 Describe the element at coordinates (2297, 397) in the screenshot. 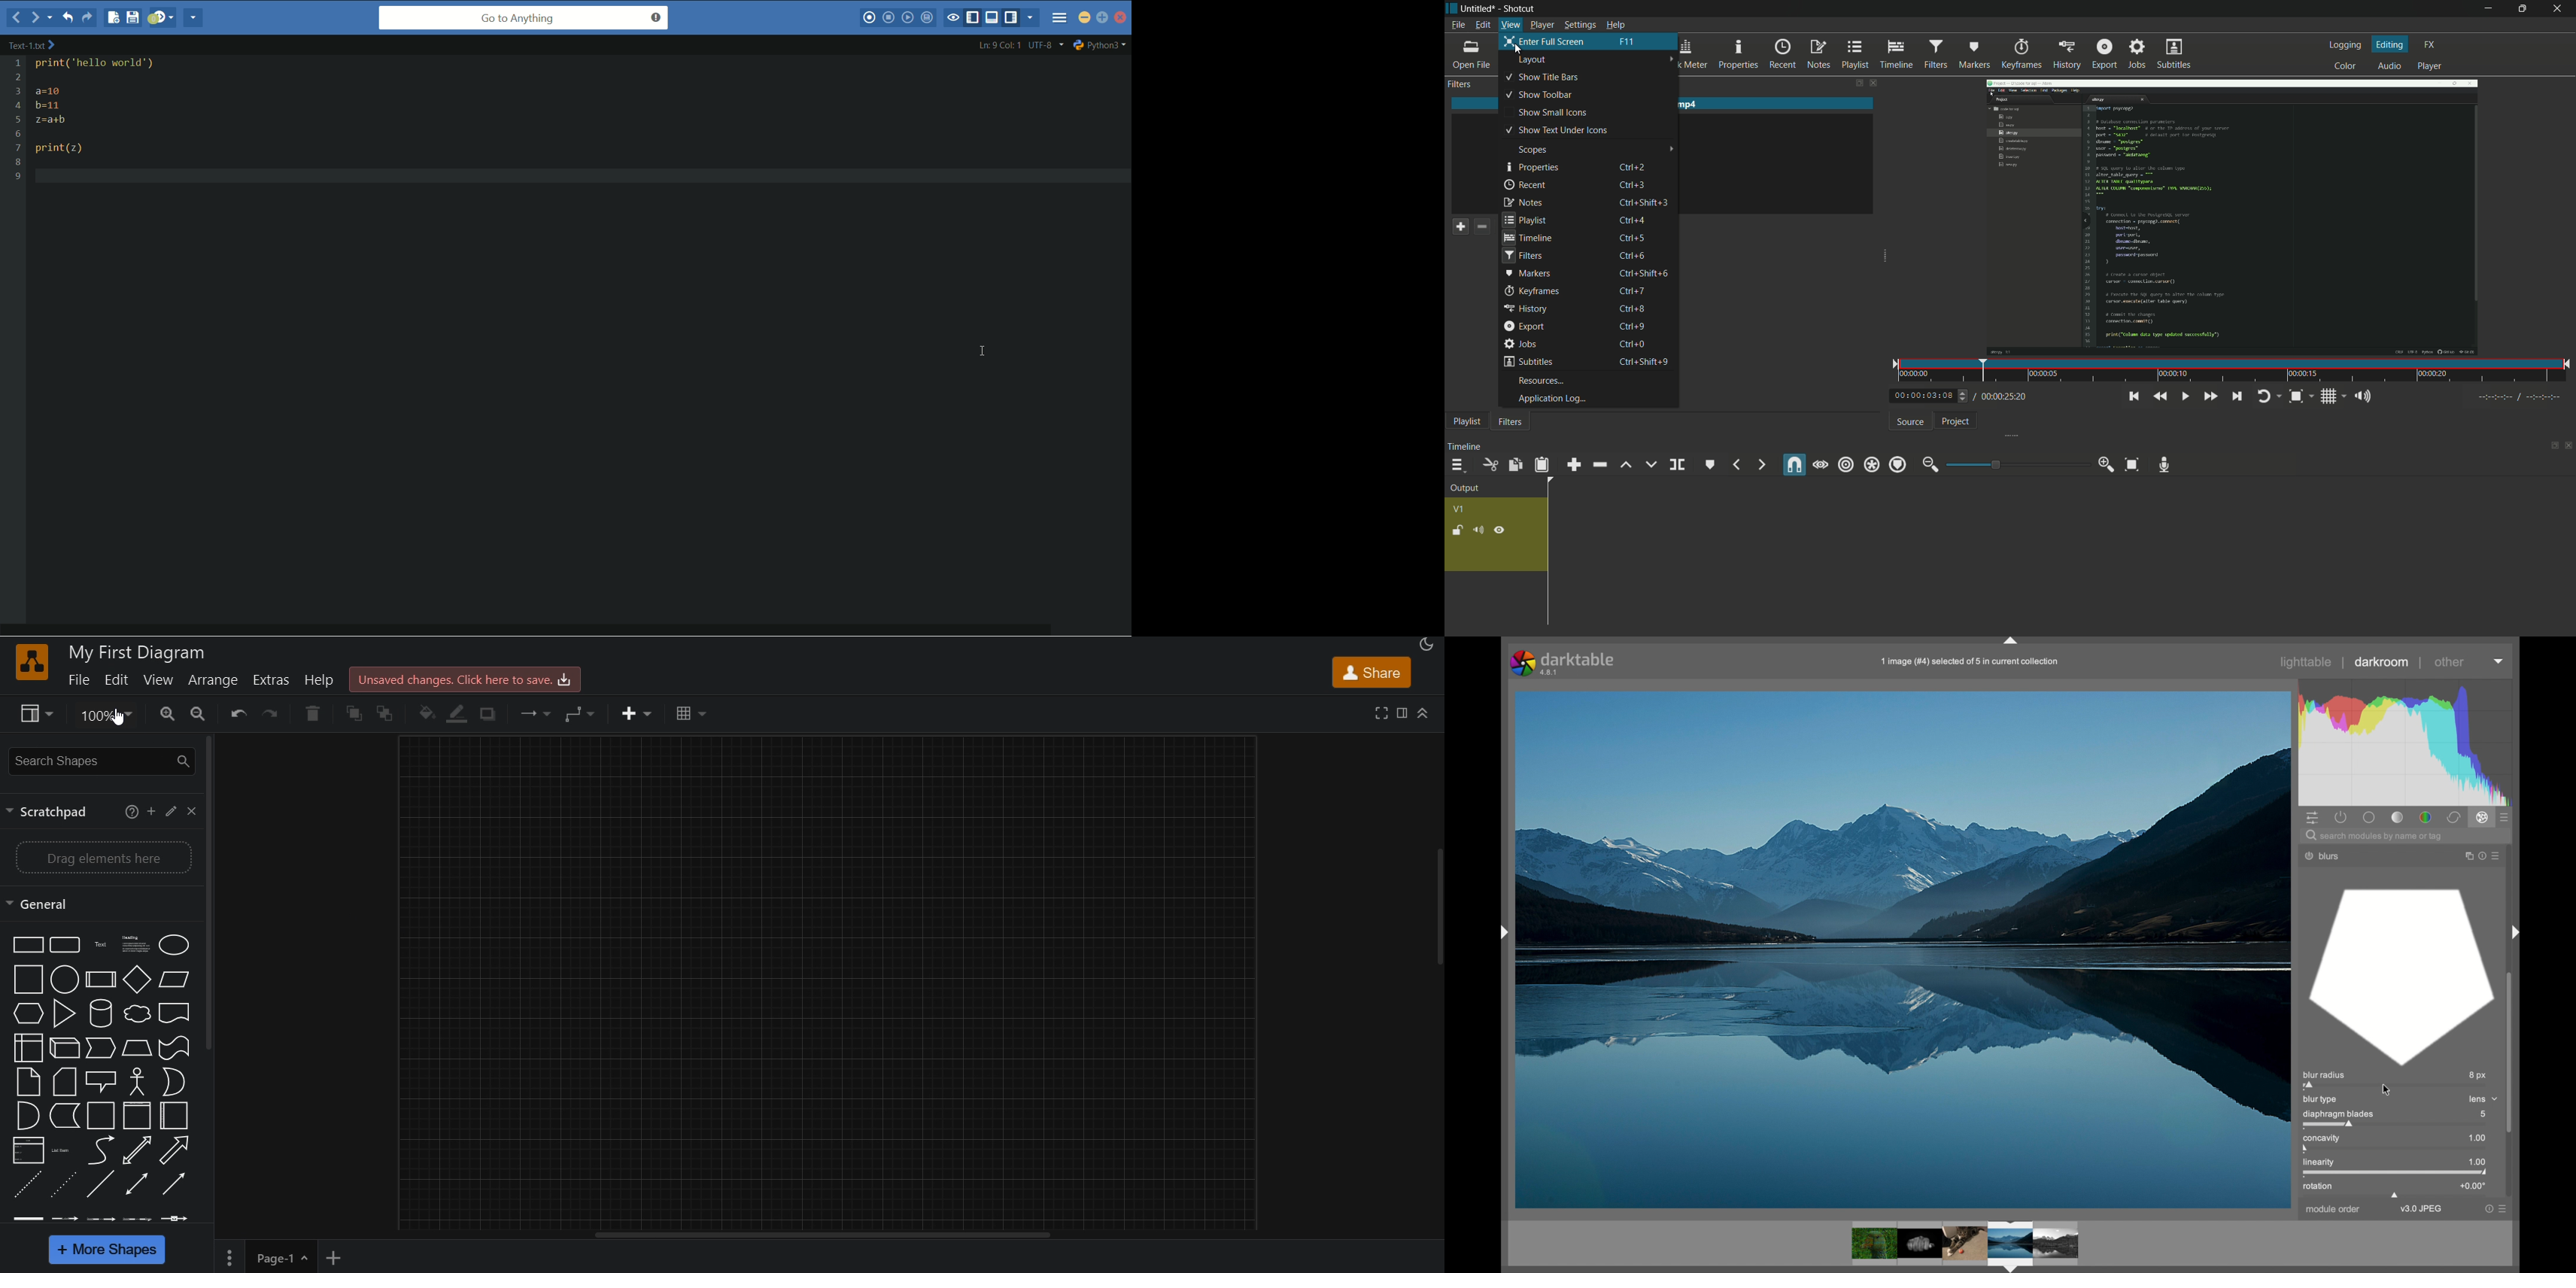

I see `zoom timeline to fit` at that location.